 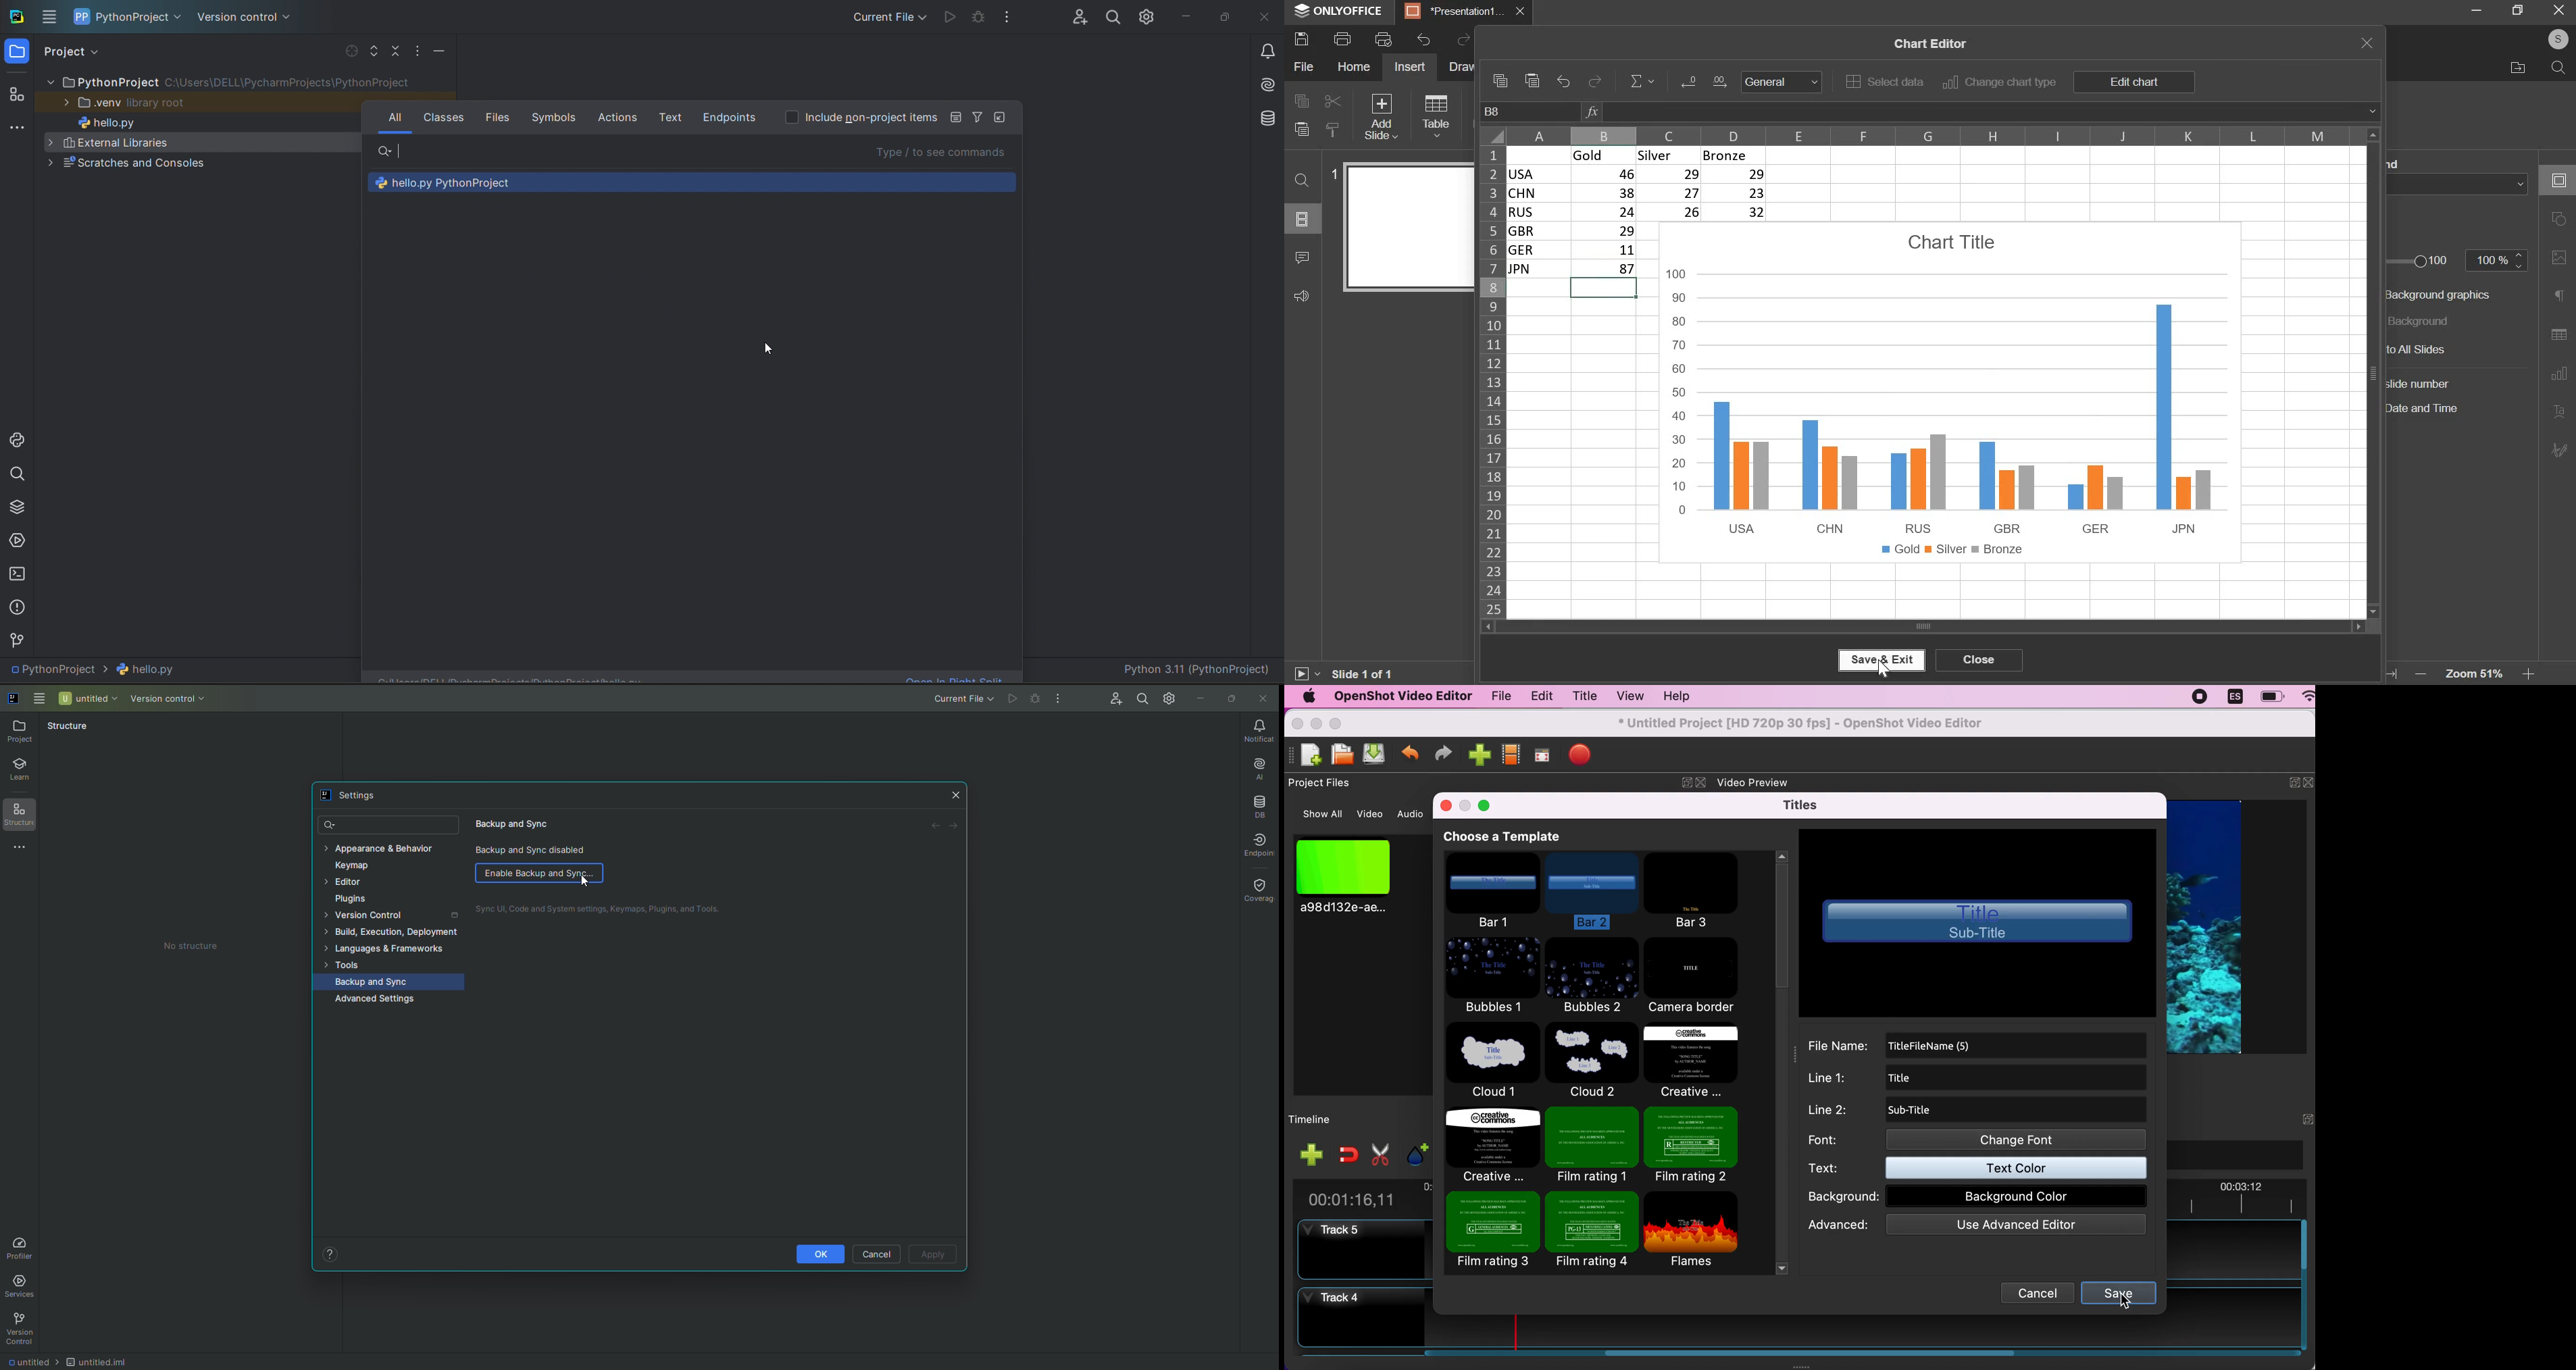 I want to click on slide number, so click(x=1336, y=173).